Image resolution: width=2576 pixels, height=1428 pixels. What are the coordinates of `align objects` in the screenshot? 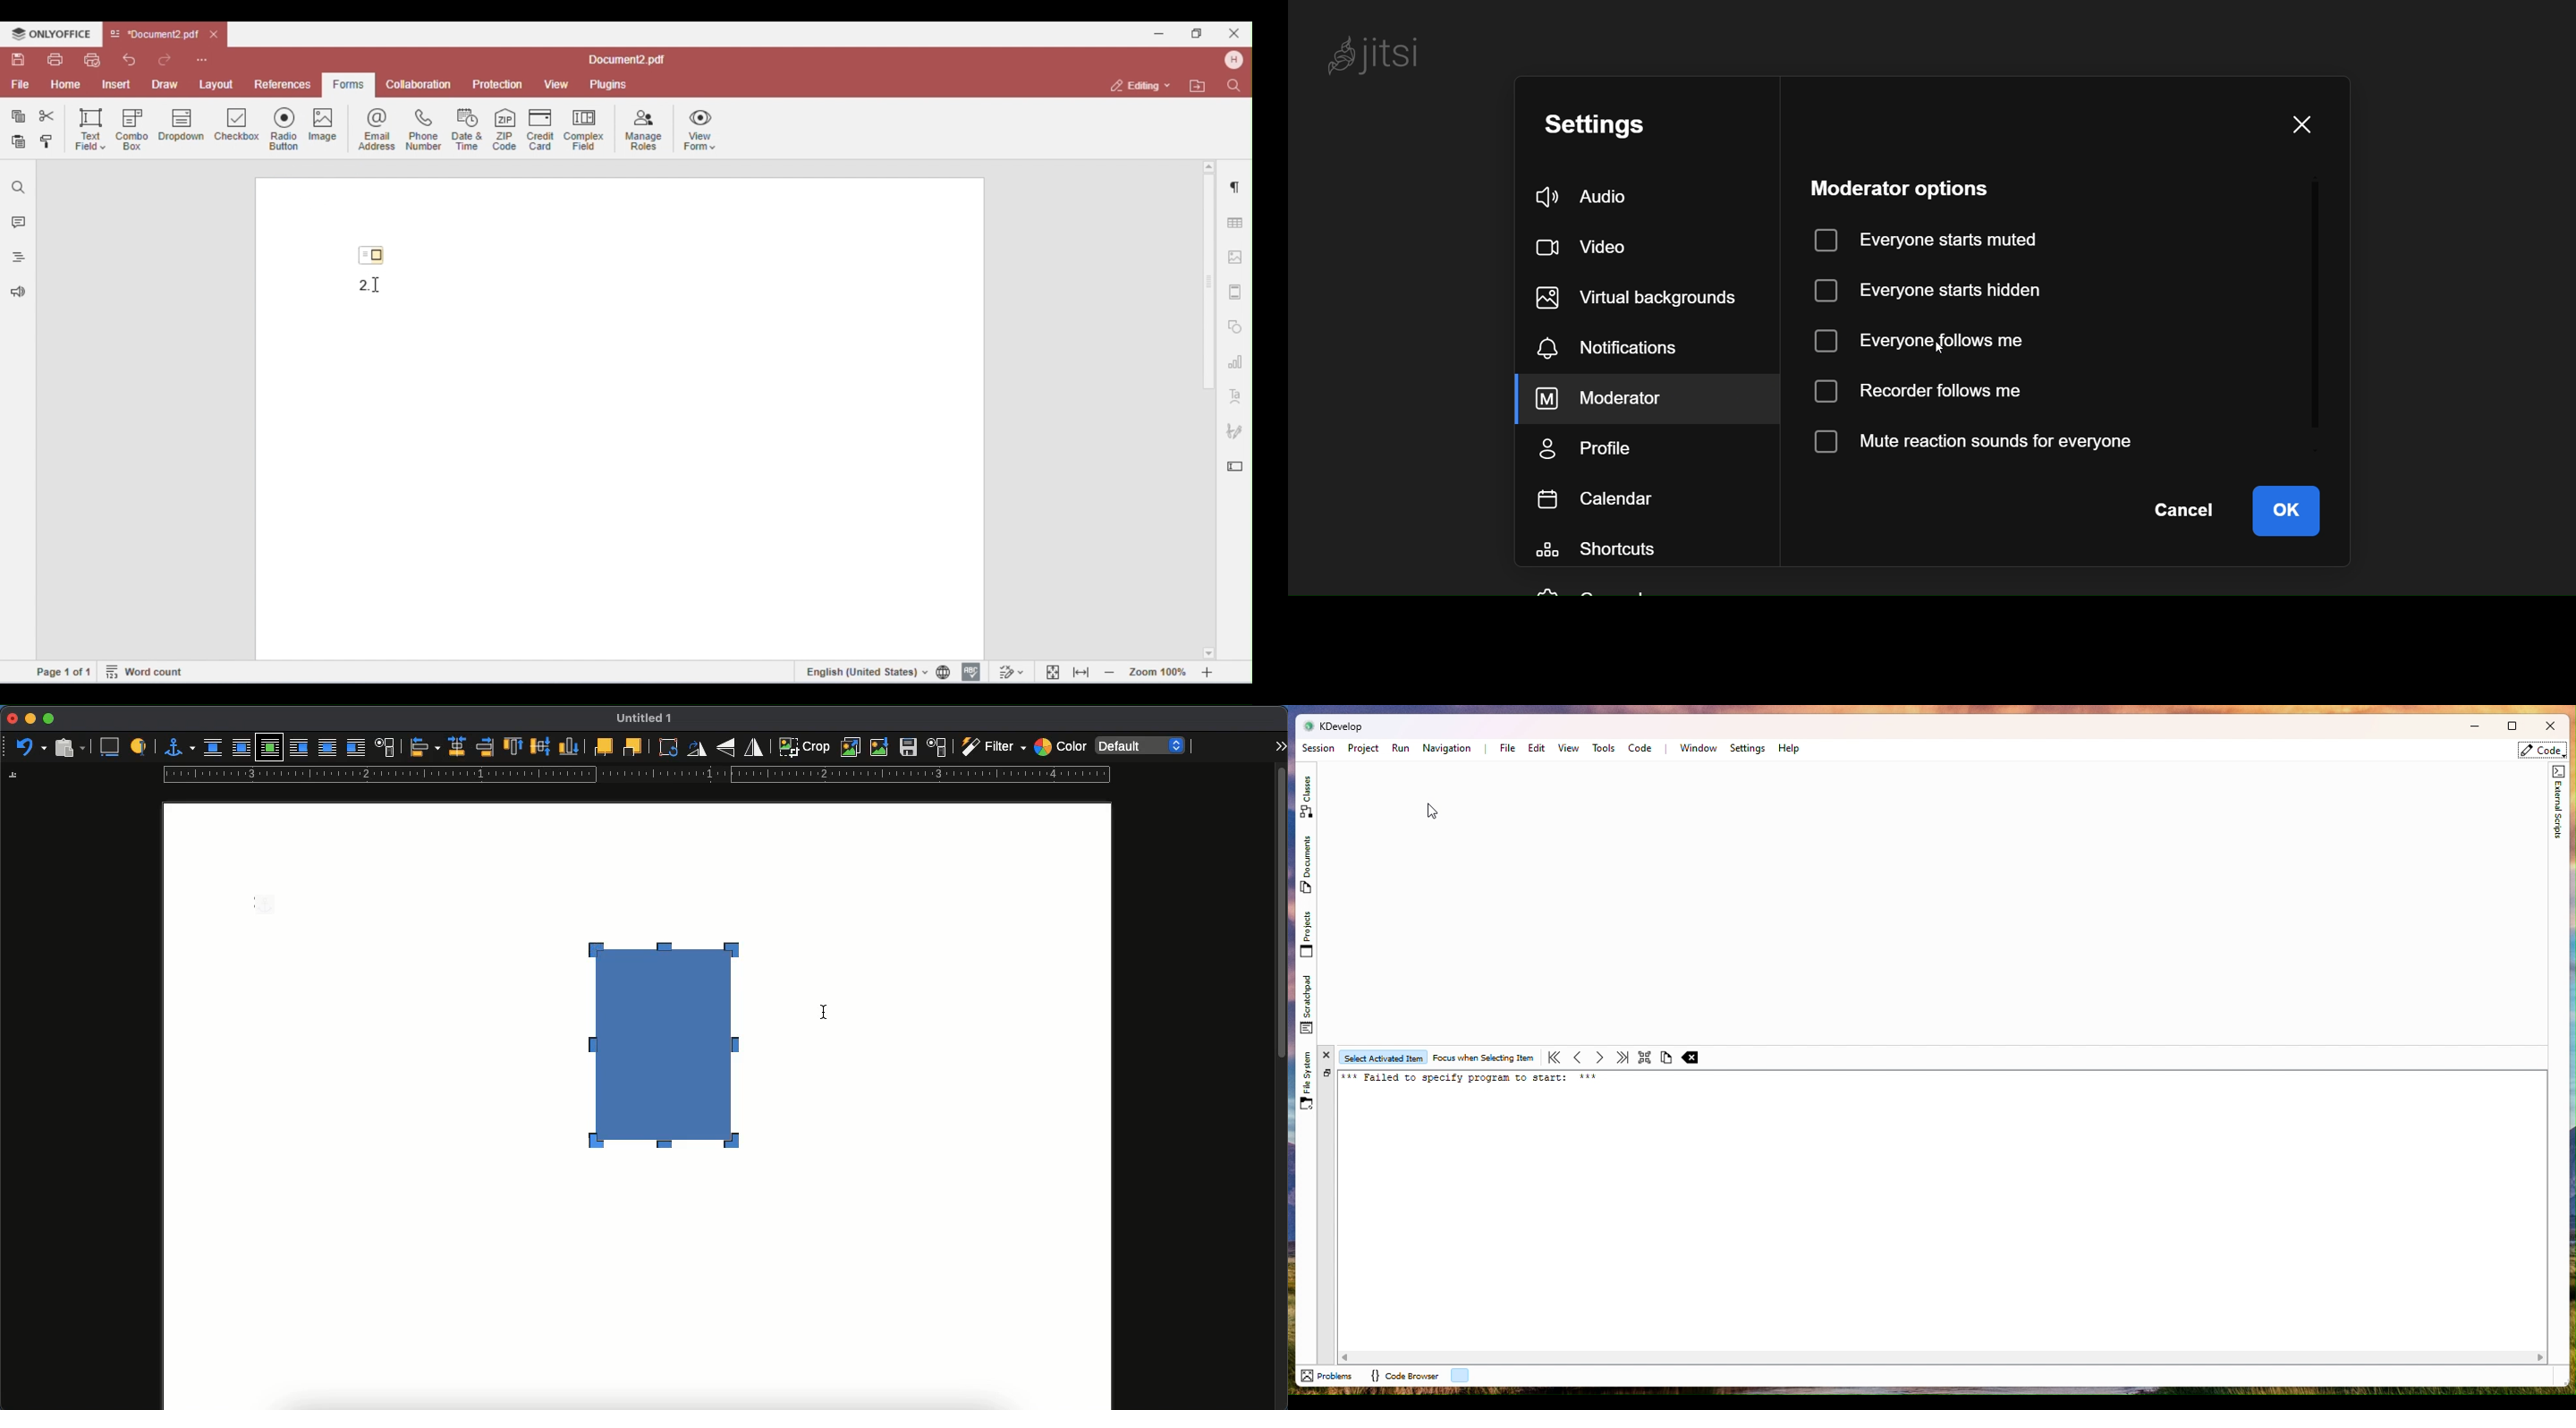 It's located at (425, 747).